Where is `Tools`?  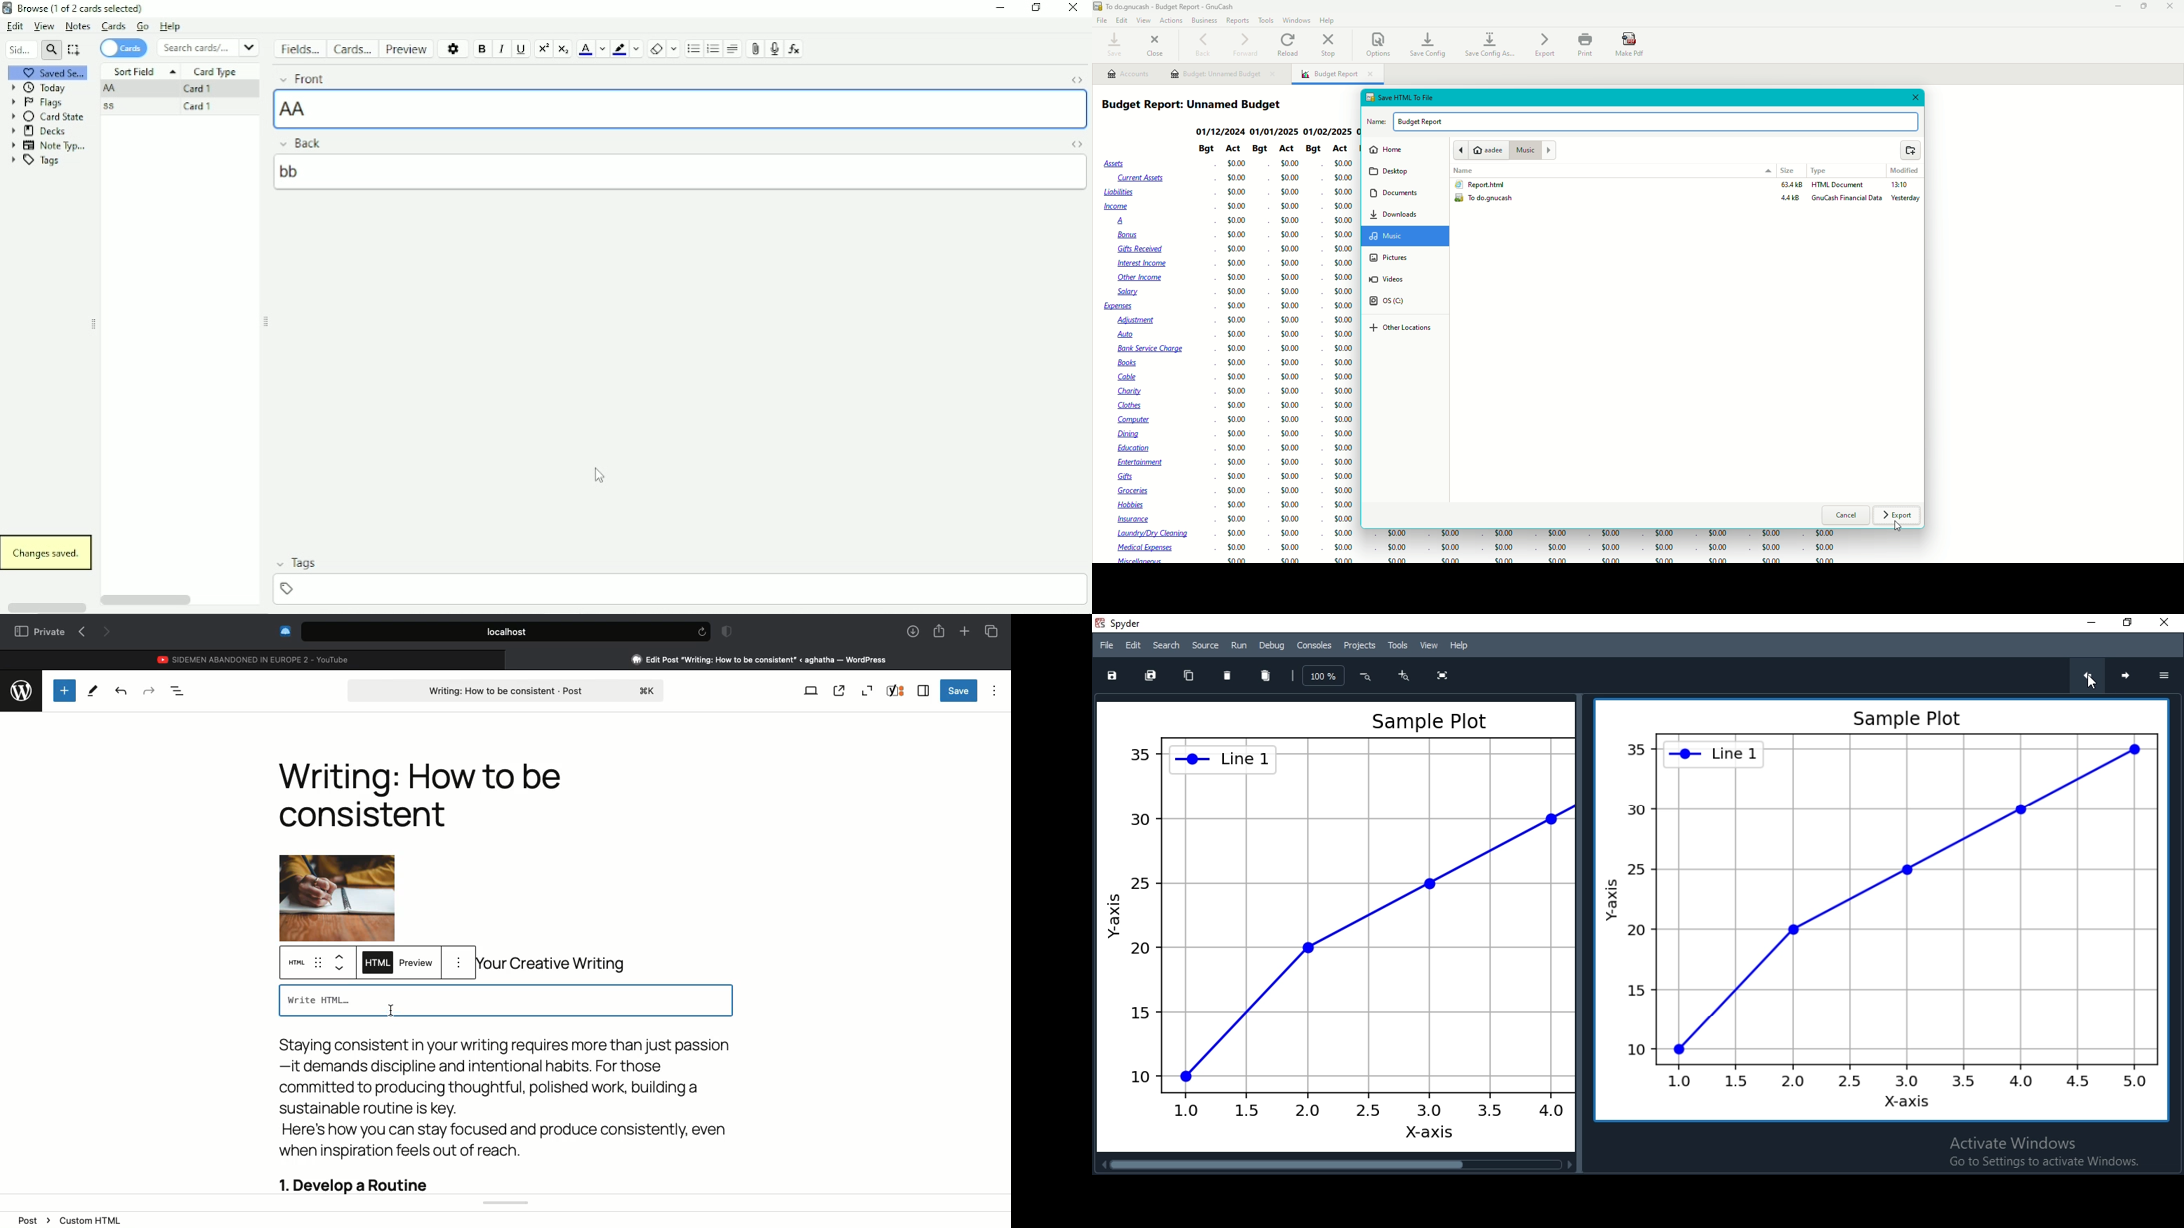 Tools is located at coordinates (1264, 20).